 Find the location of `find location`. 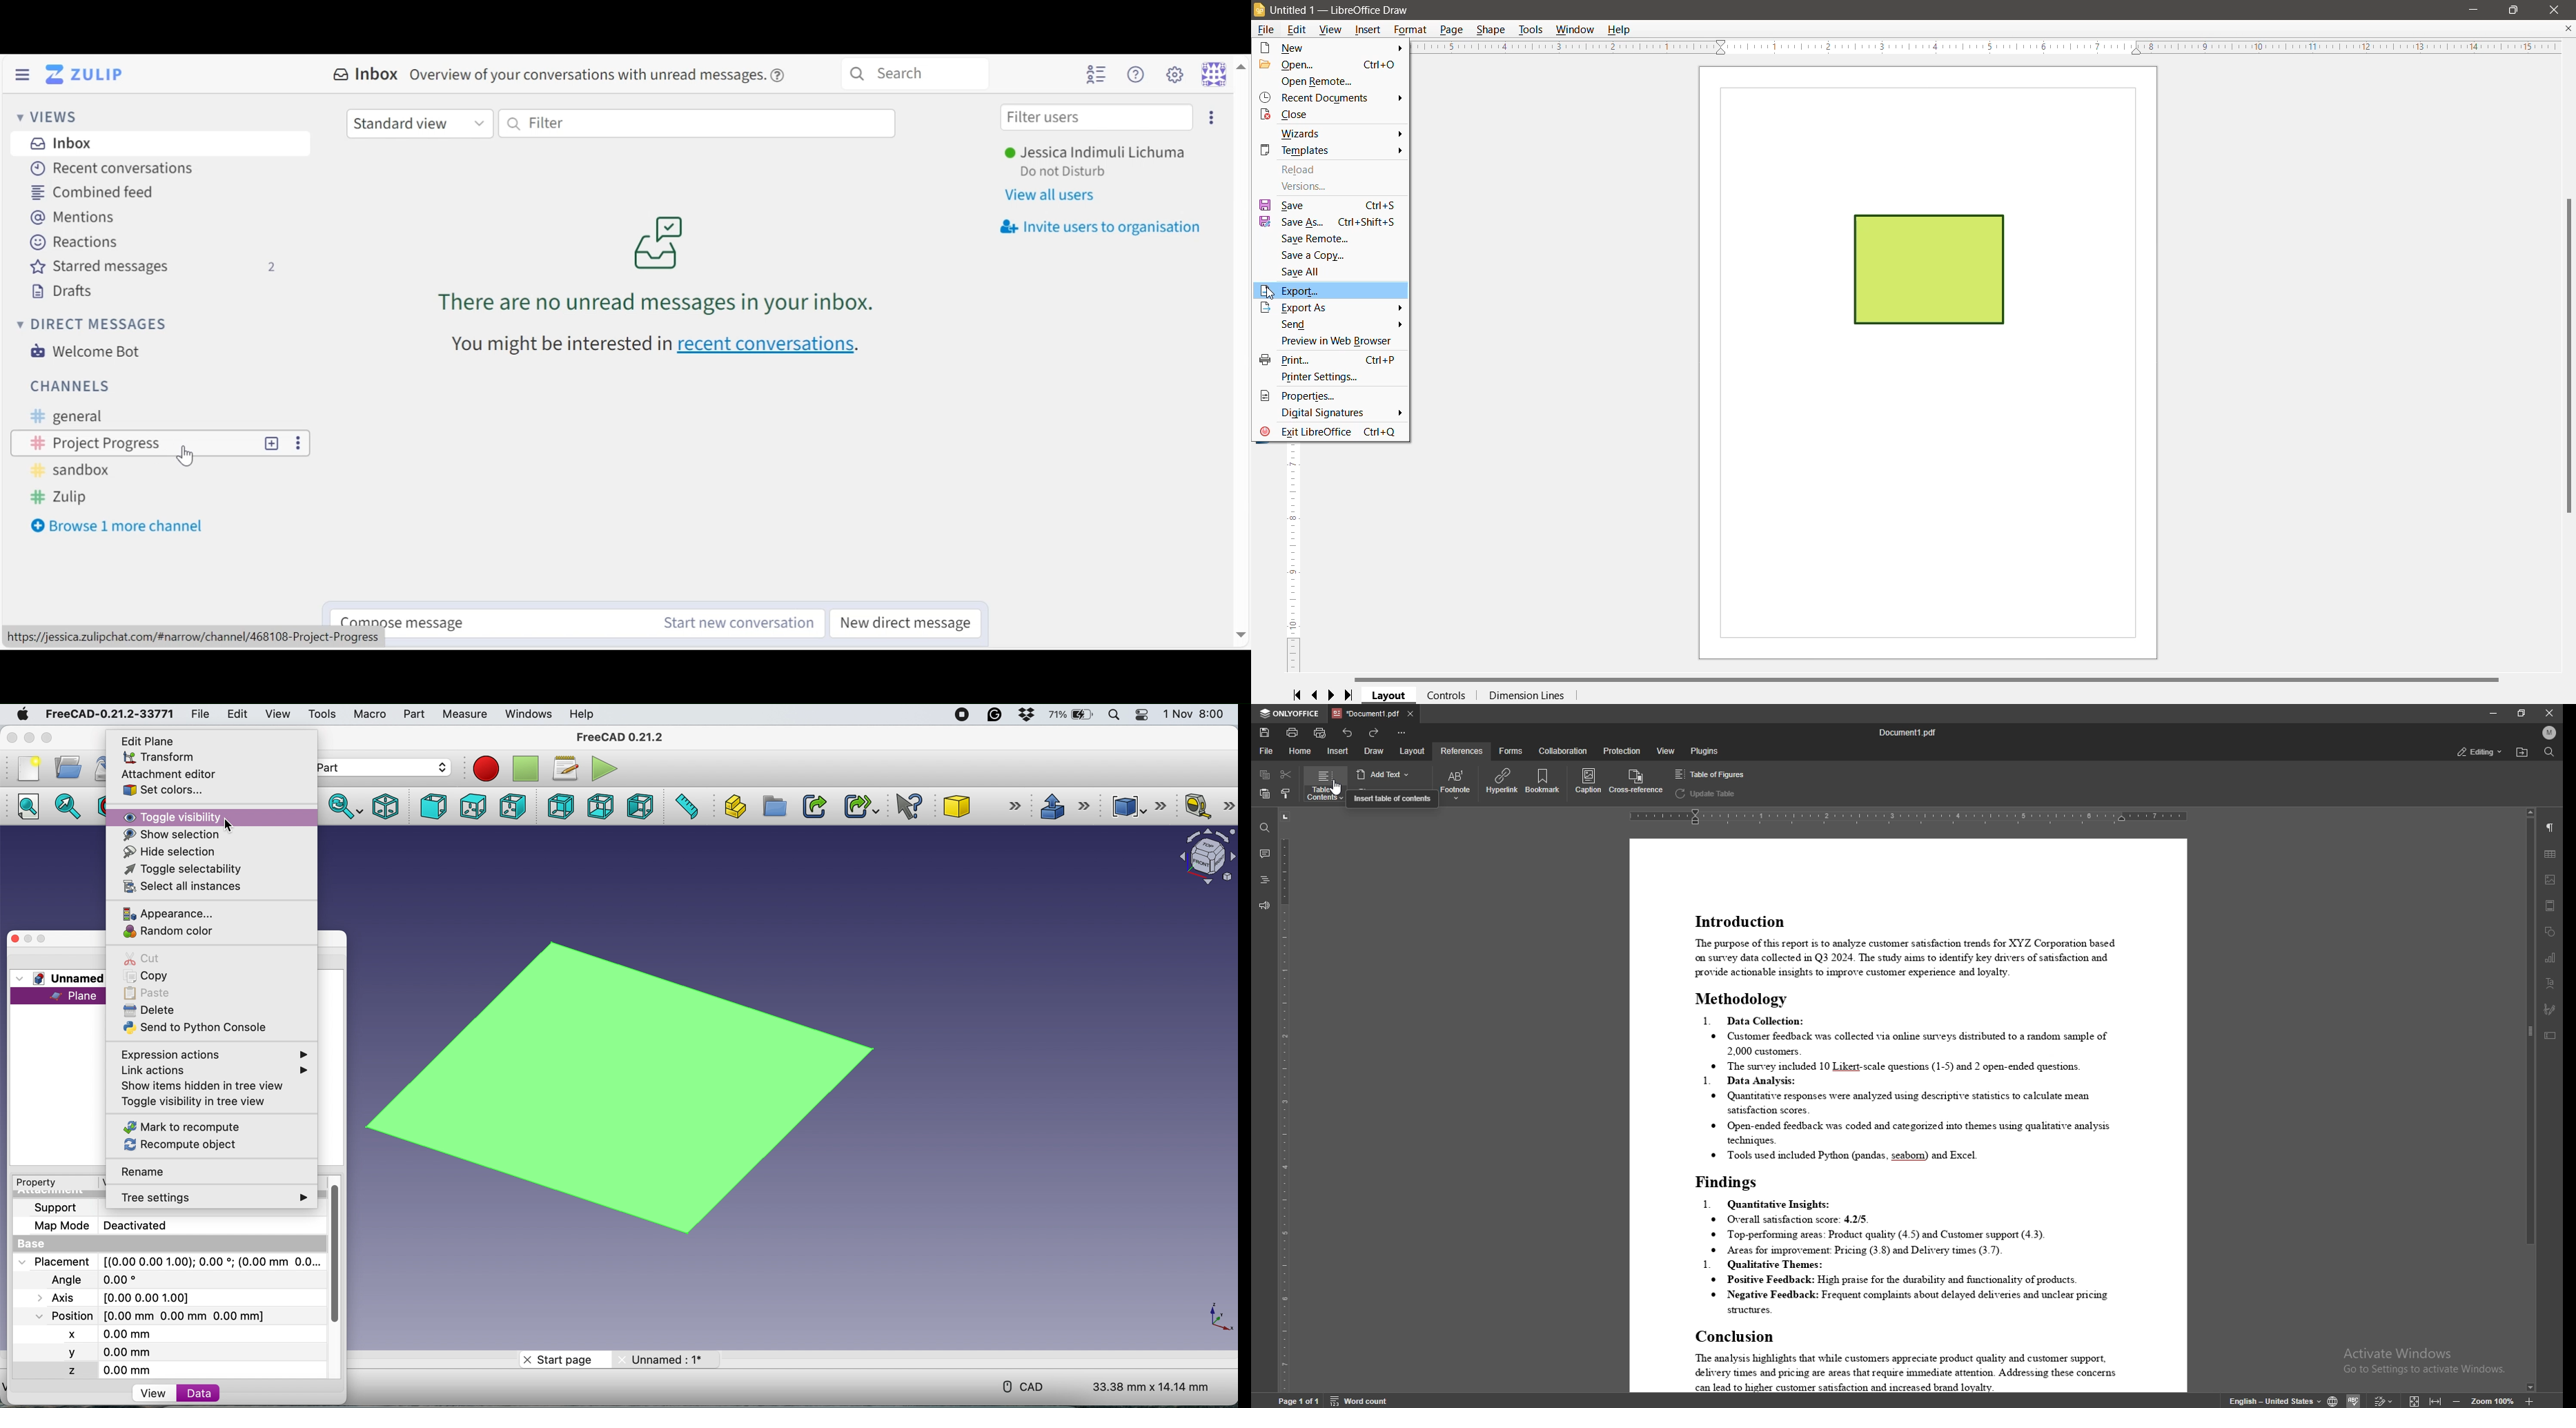

find location is located at coordinates (2524, 753).